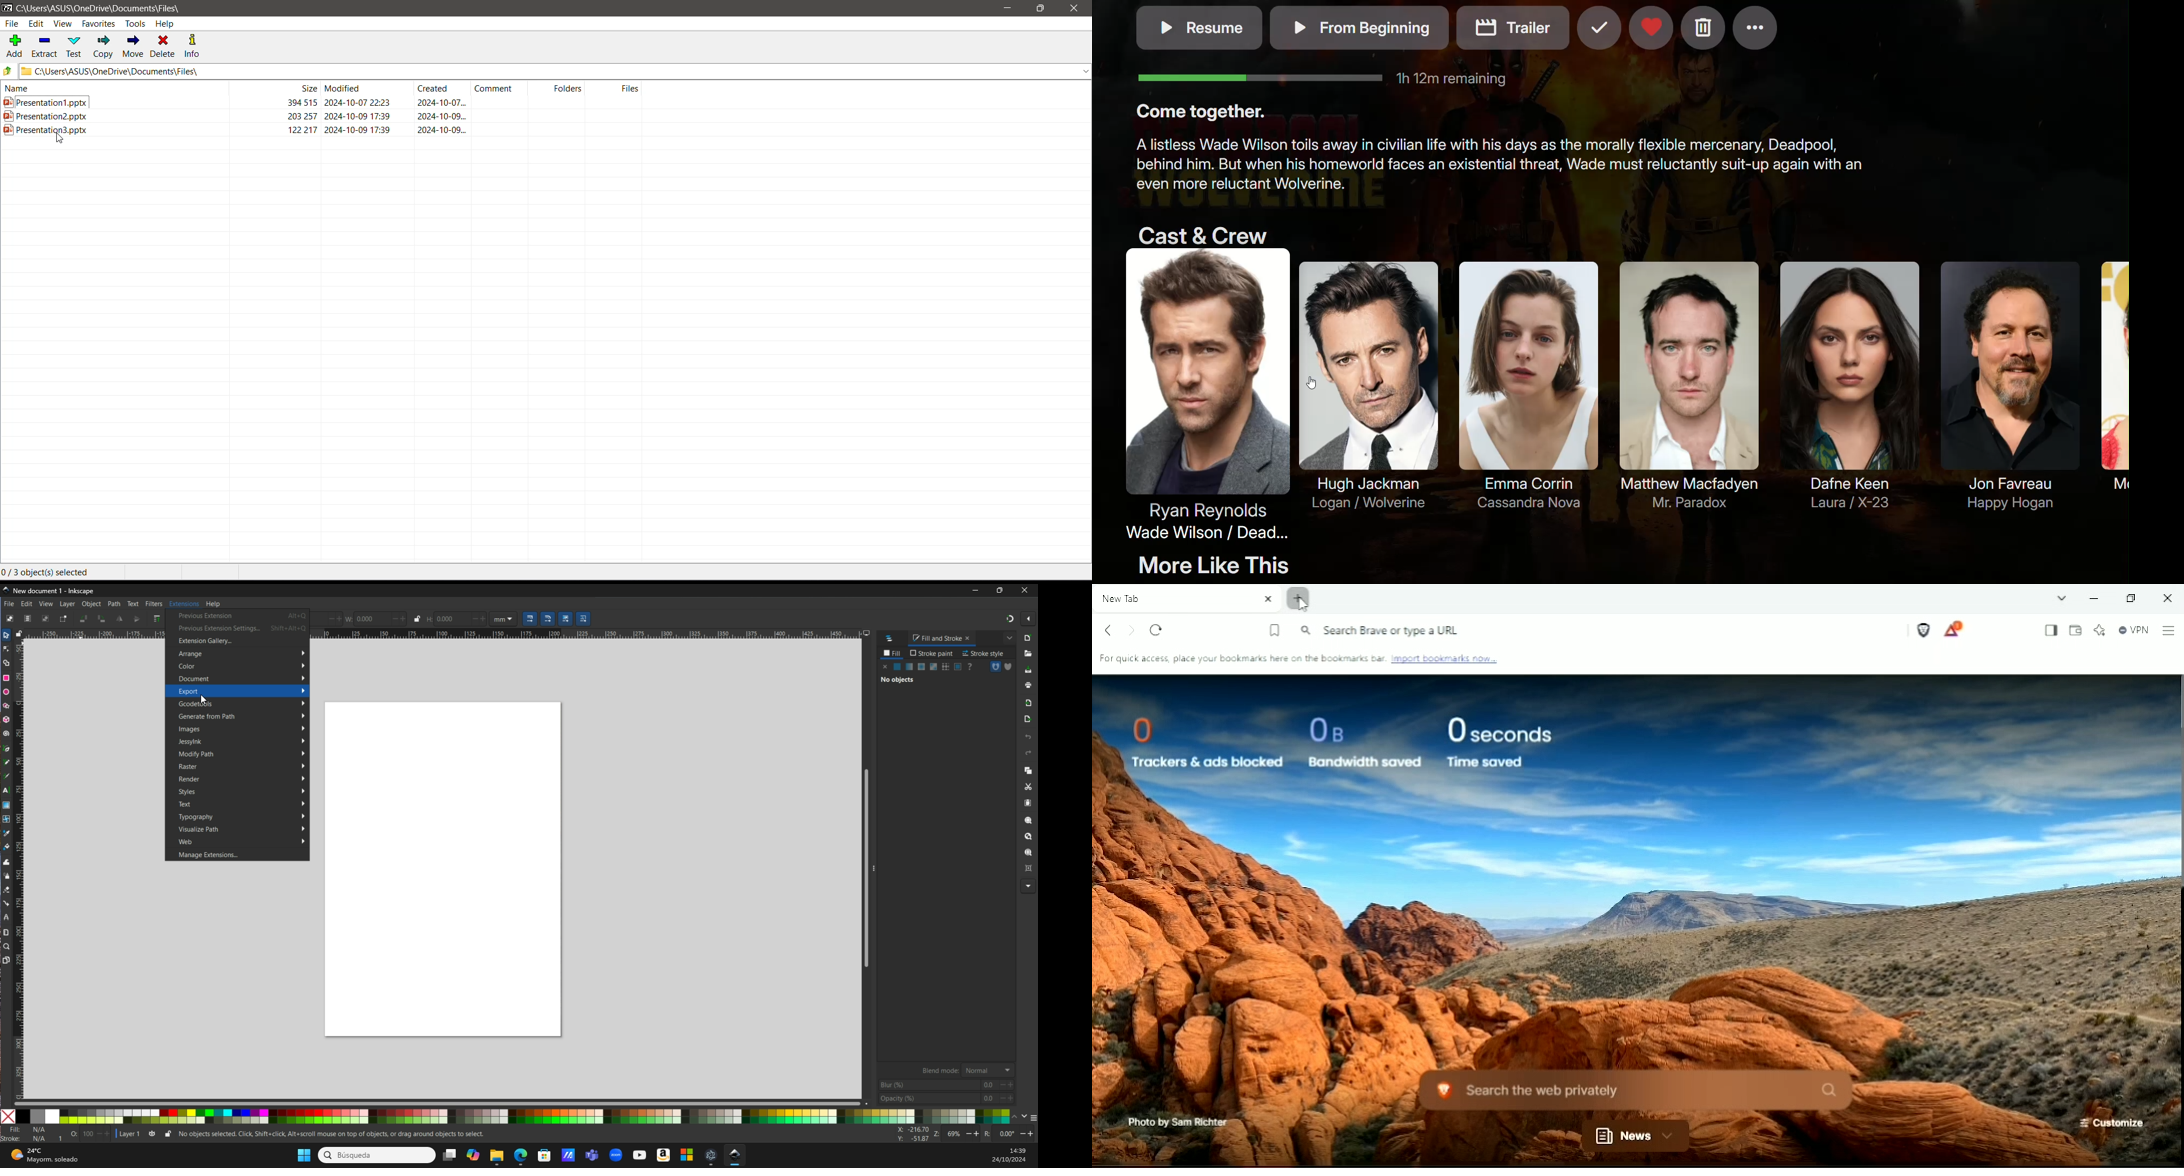 Image resolution: width=2184 pixels, height=1176 pixels. What do you see at coordinates (53, 590) in the screenshot?
I see `New document 1 - Inkspace` at bounding box center [53, 590].